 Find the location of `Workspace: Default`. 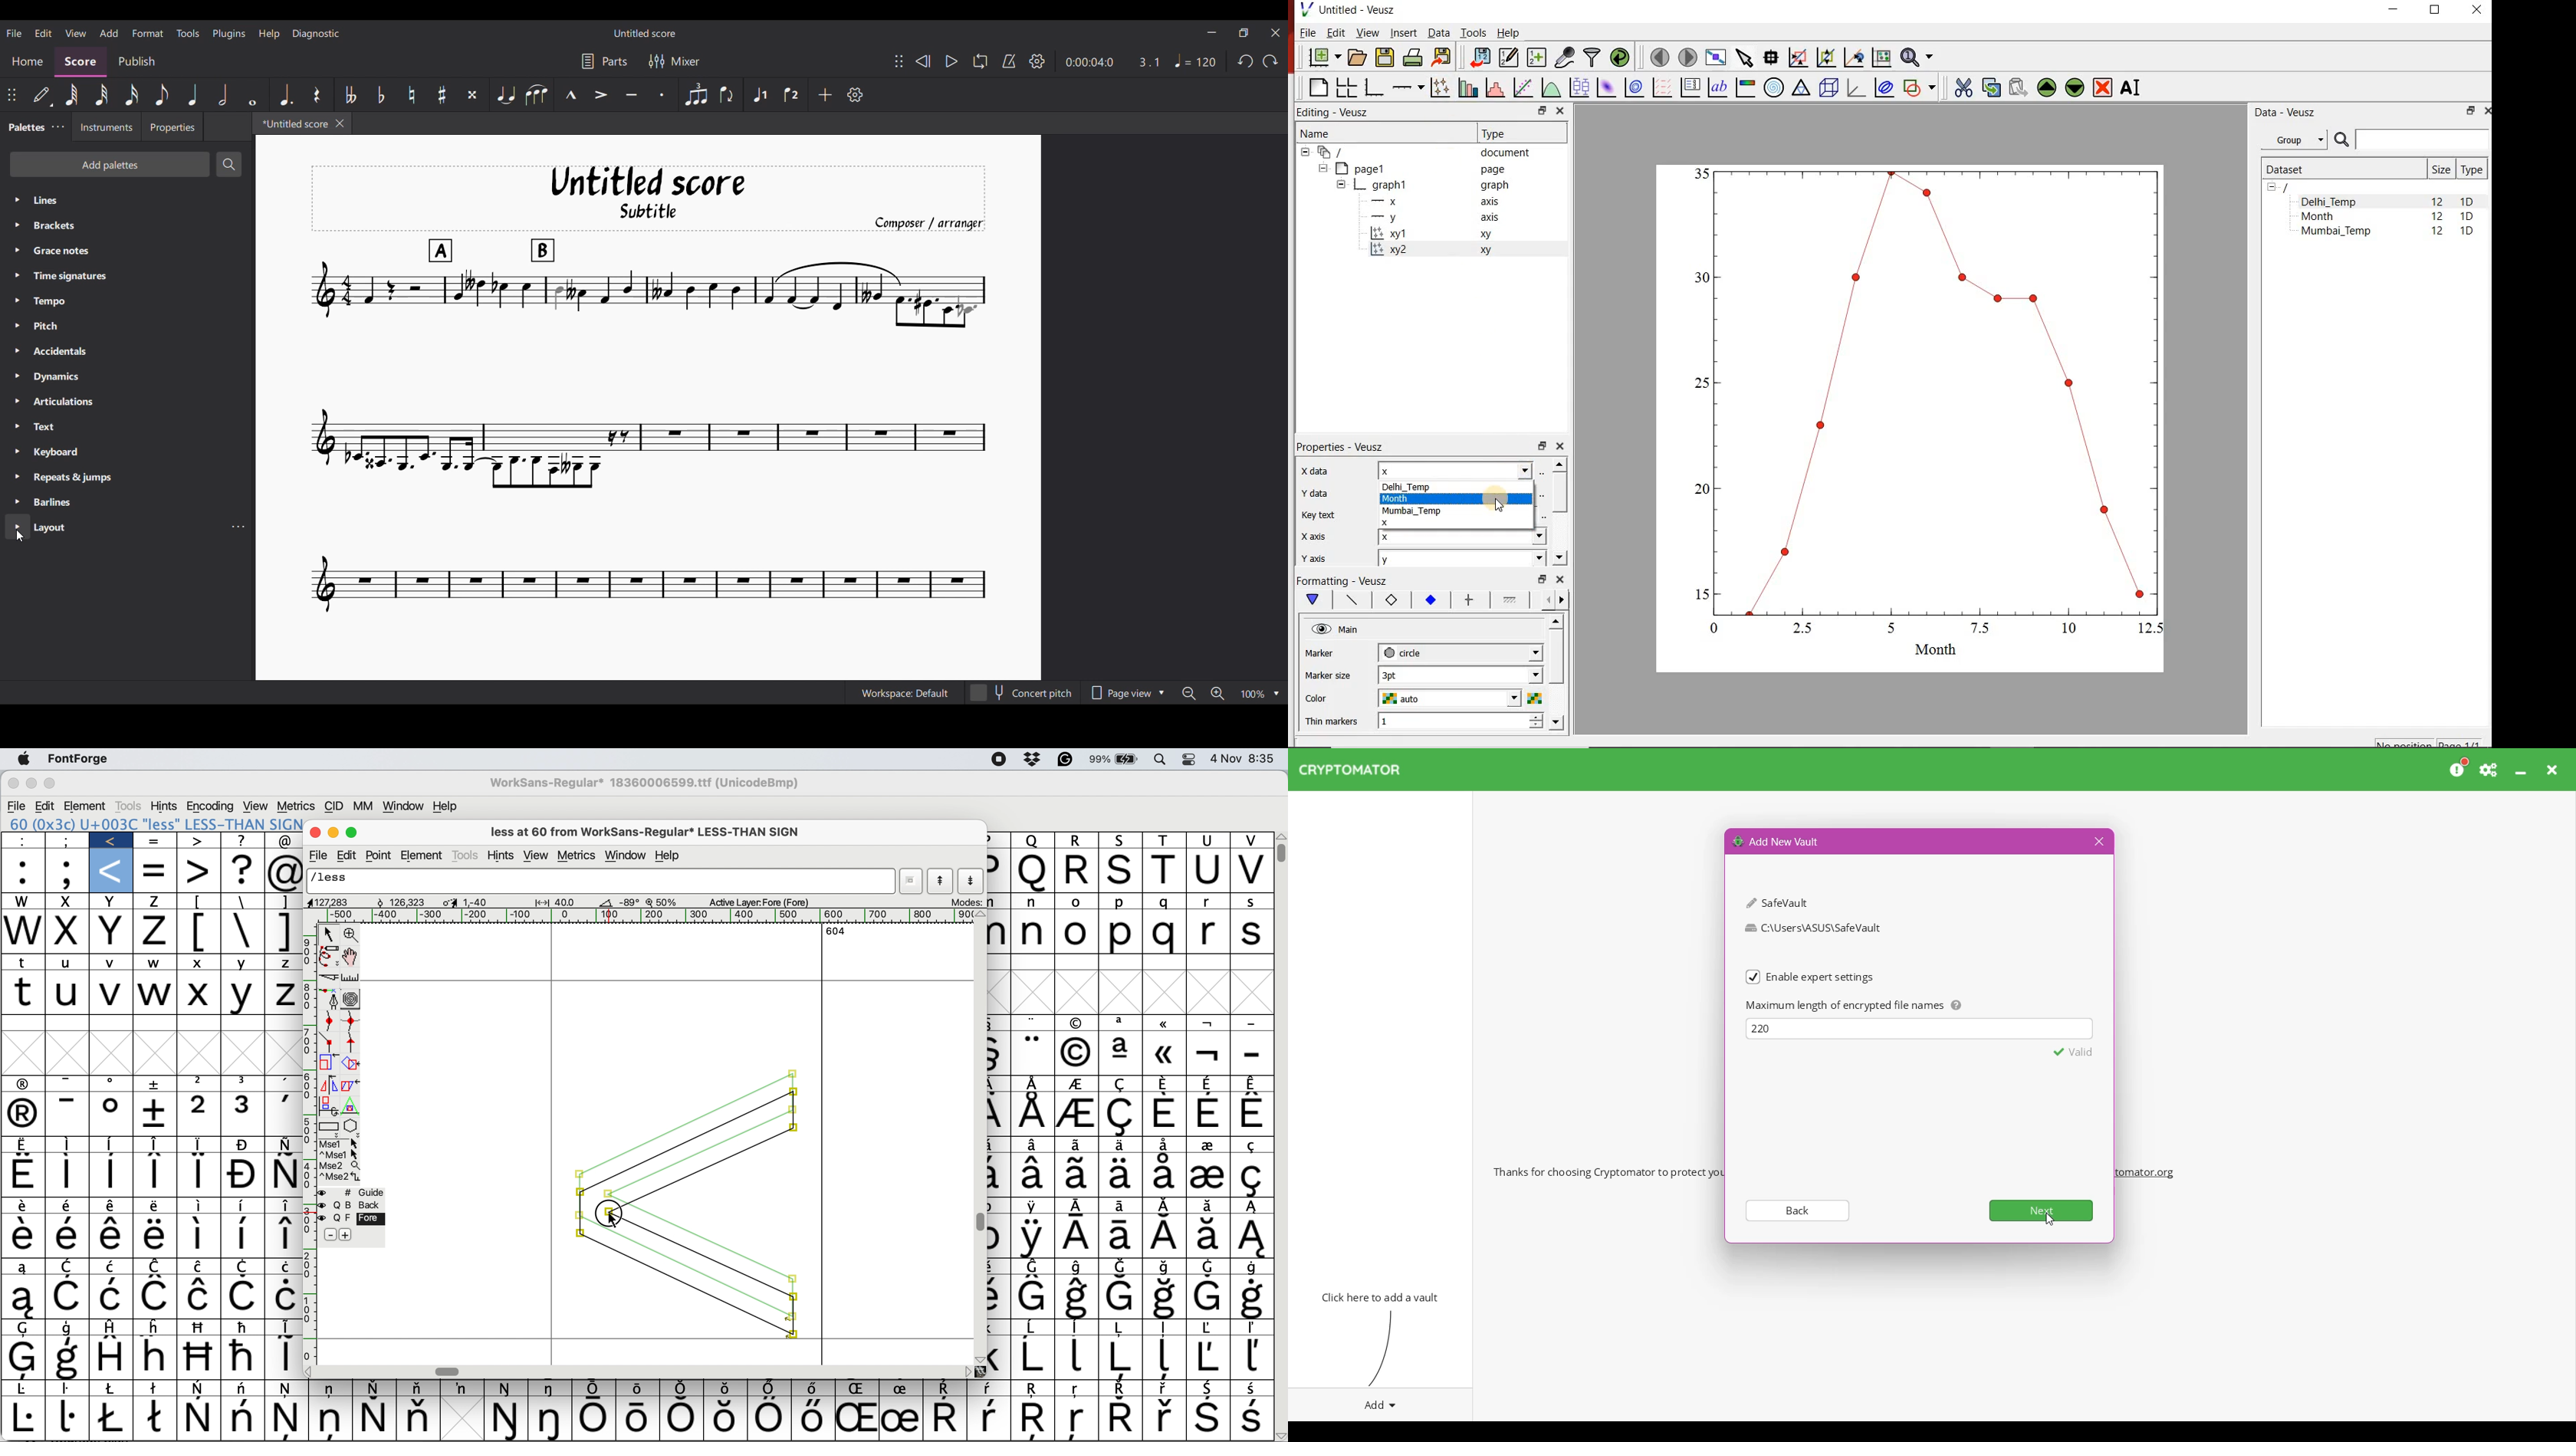

Workspace: Default is located at coordinates (905, 692).